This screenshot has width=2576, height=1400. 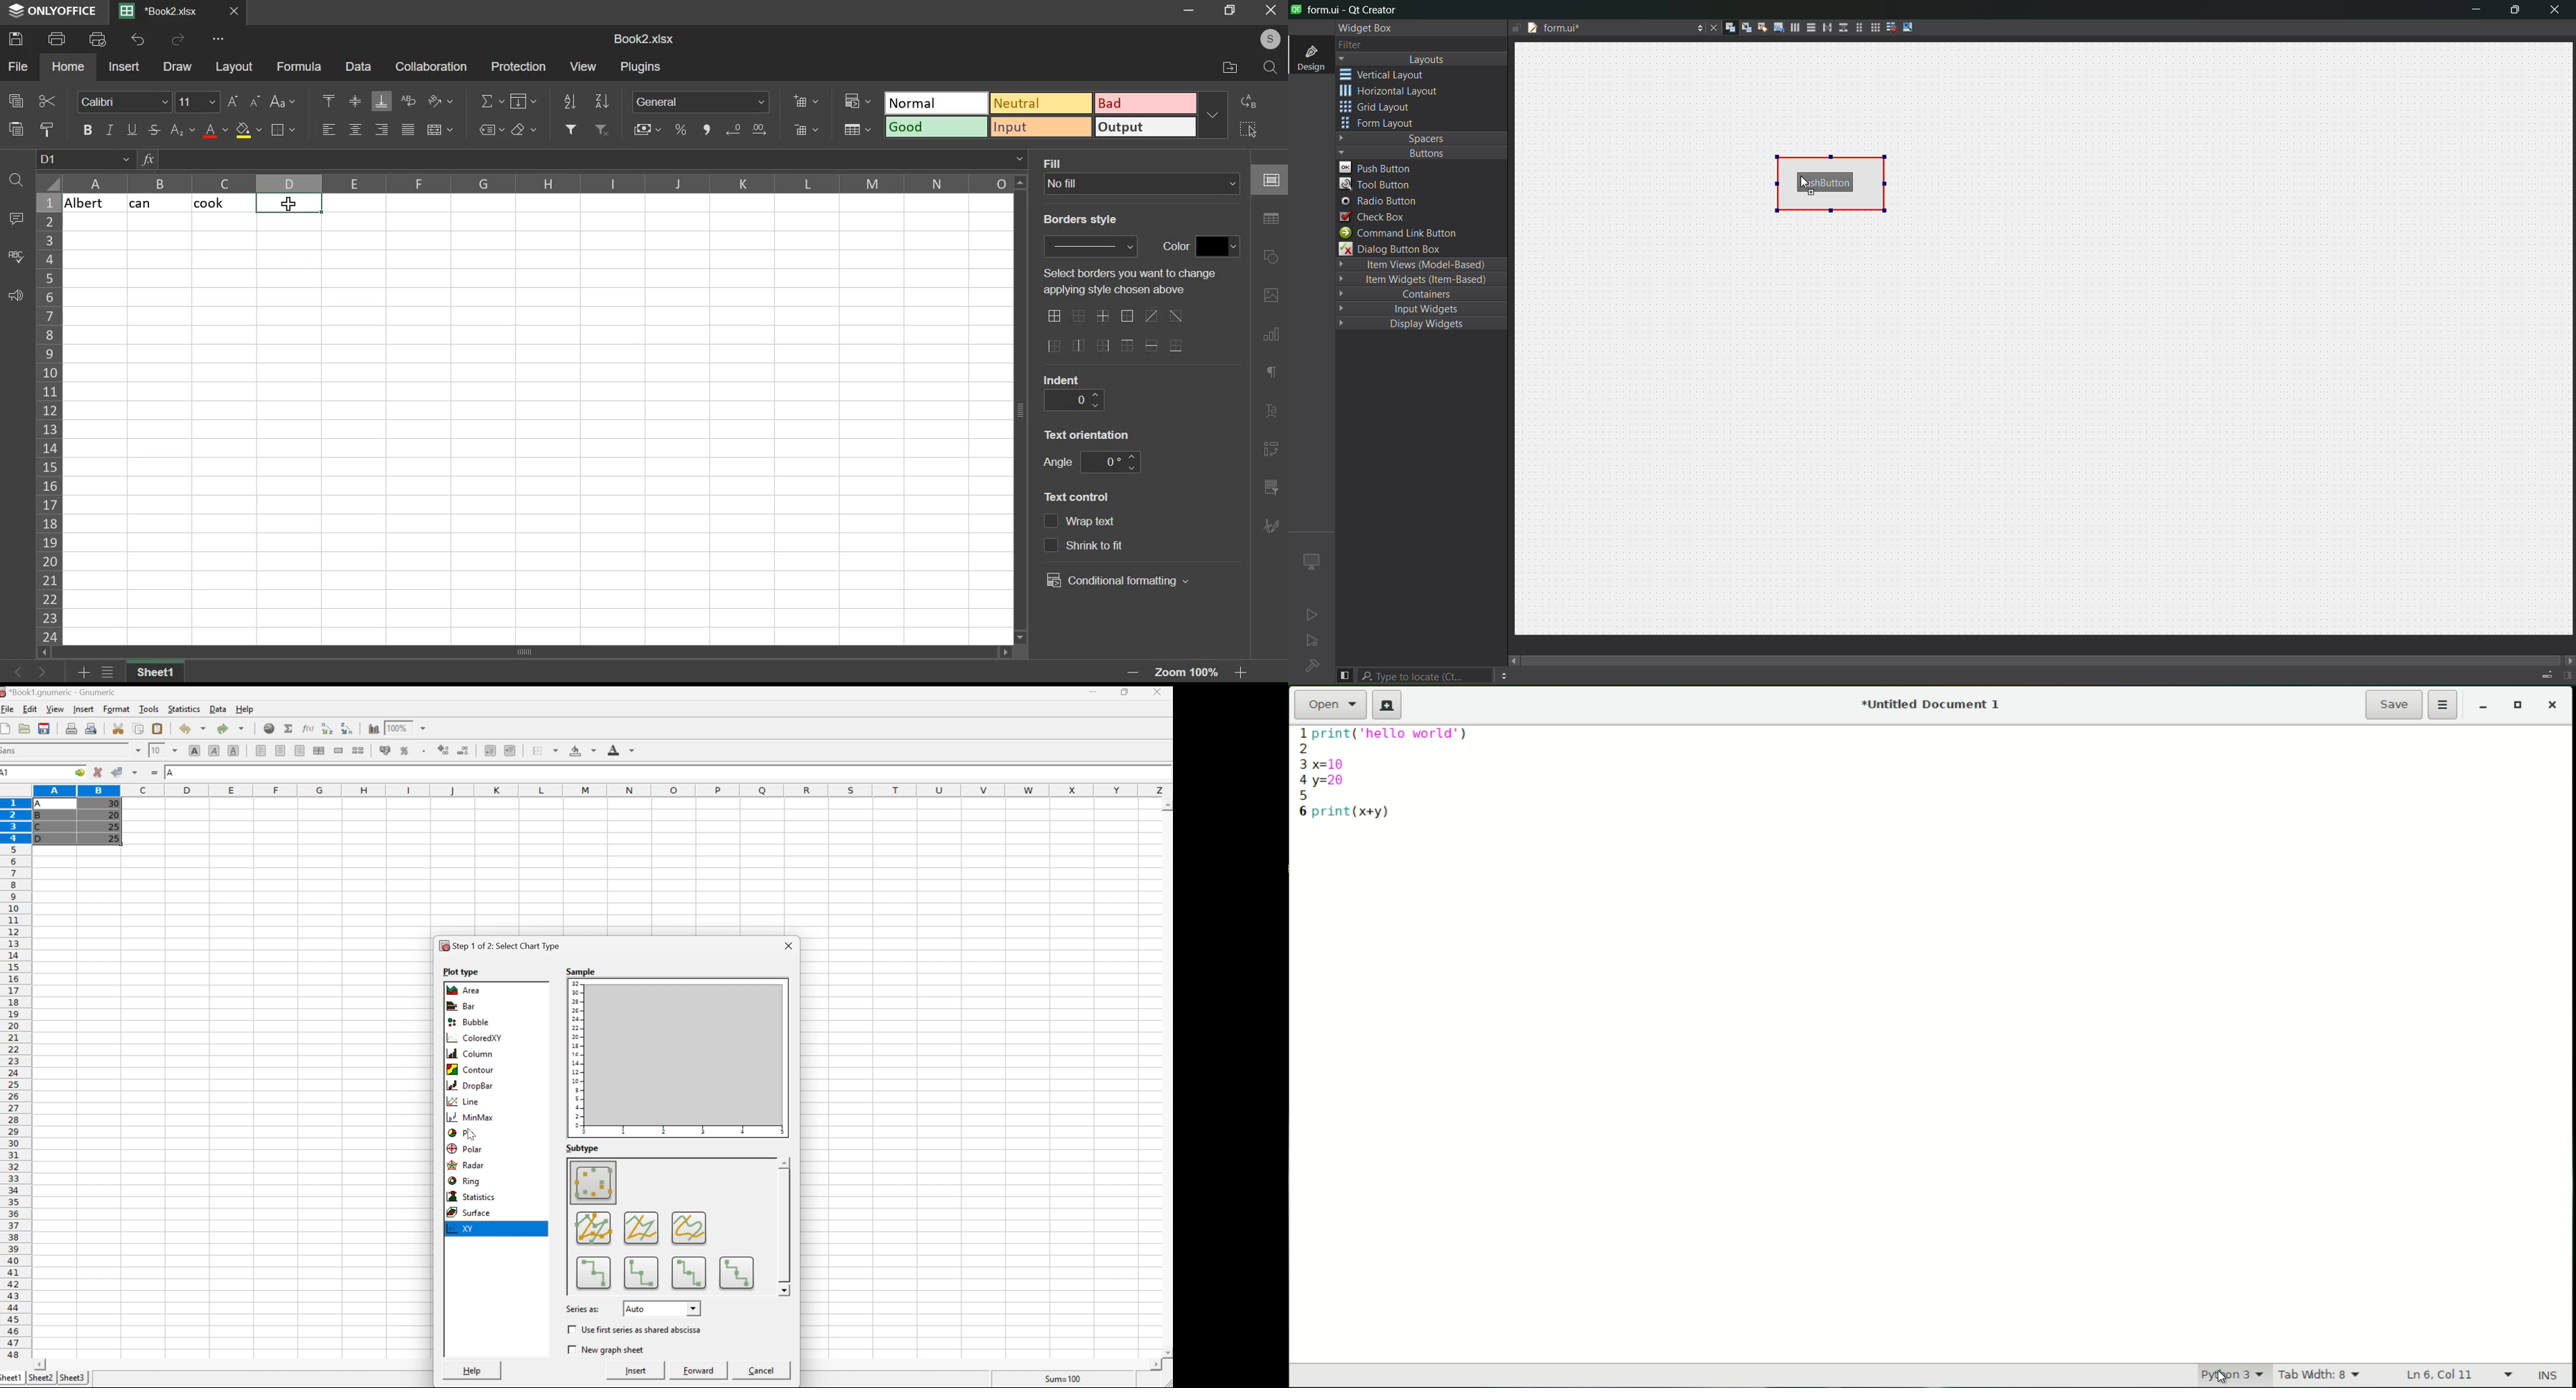 I want to click on vertical layout, so click(x=1393, y=74).